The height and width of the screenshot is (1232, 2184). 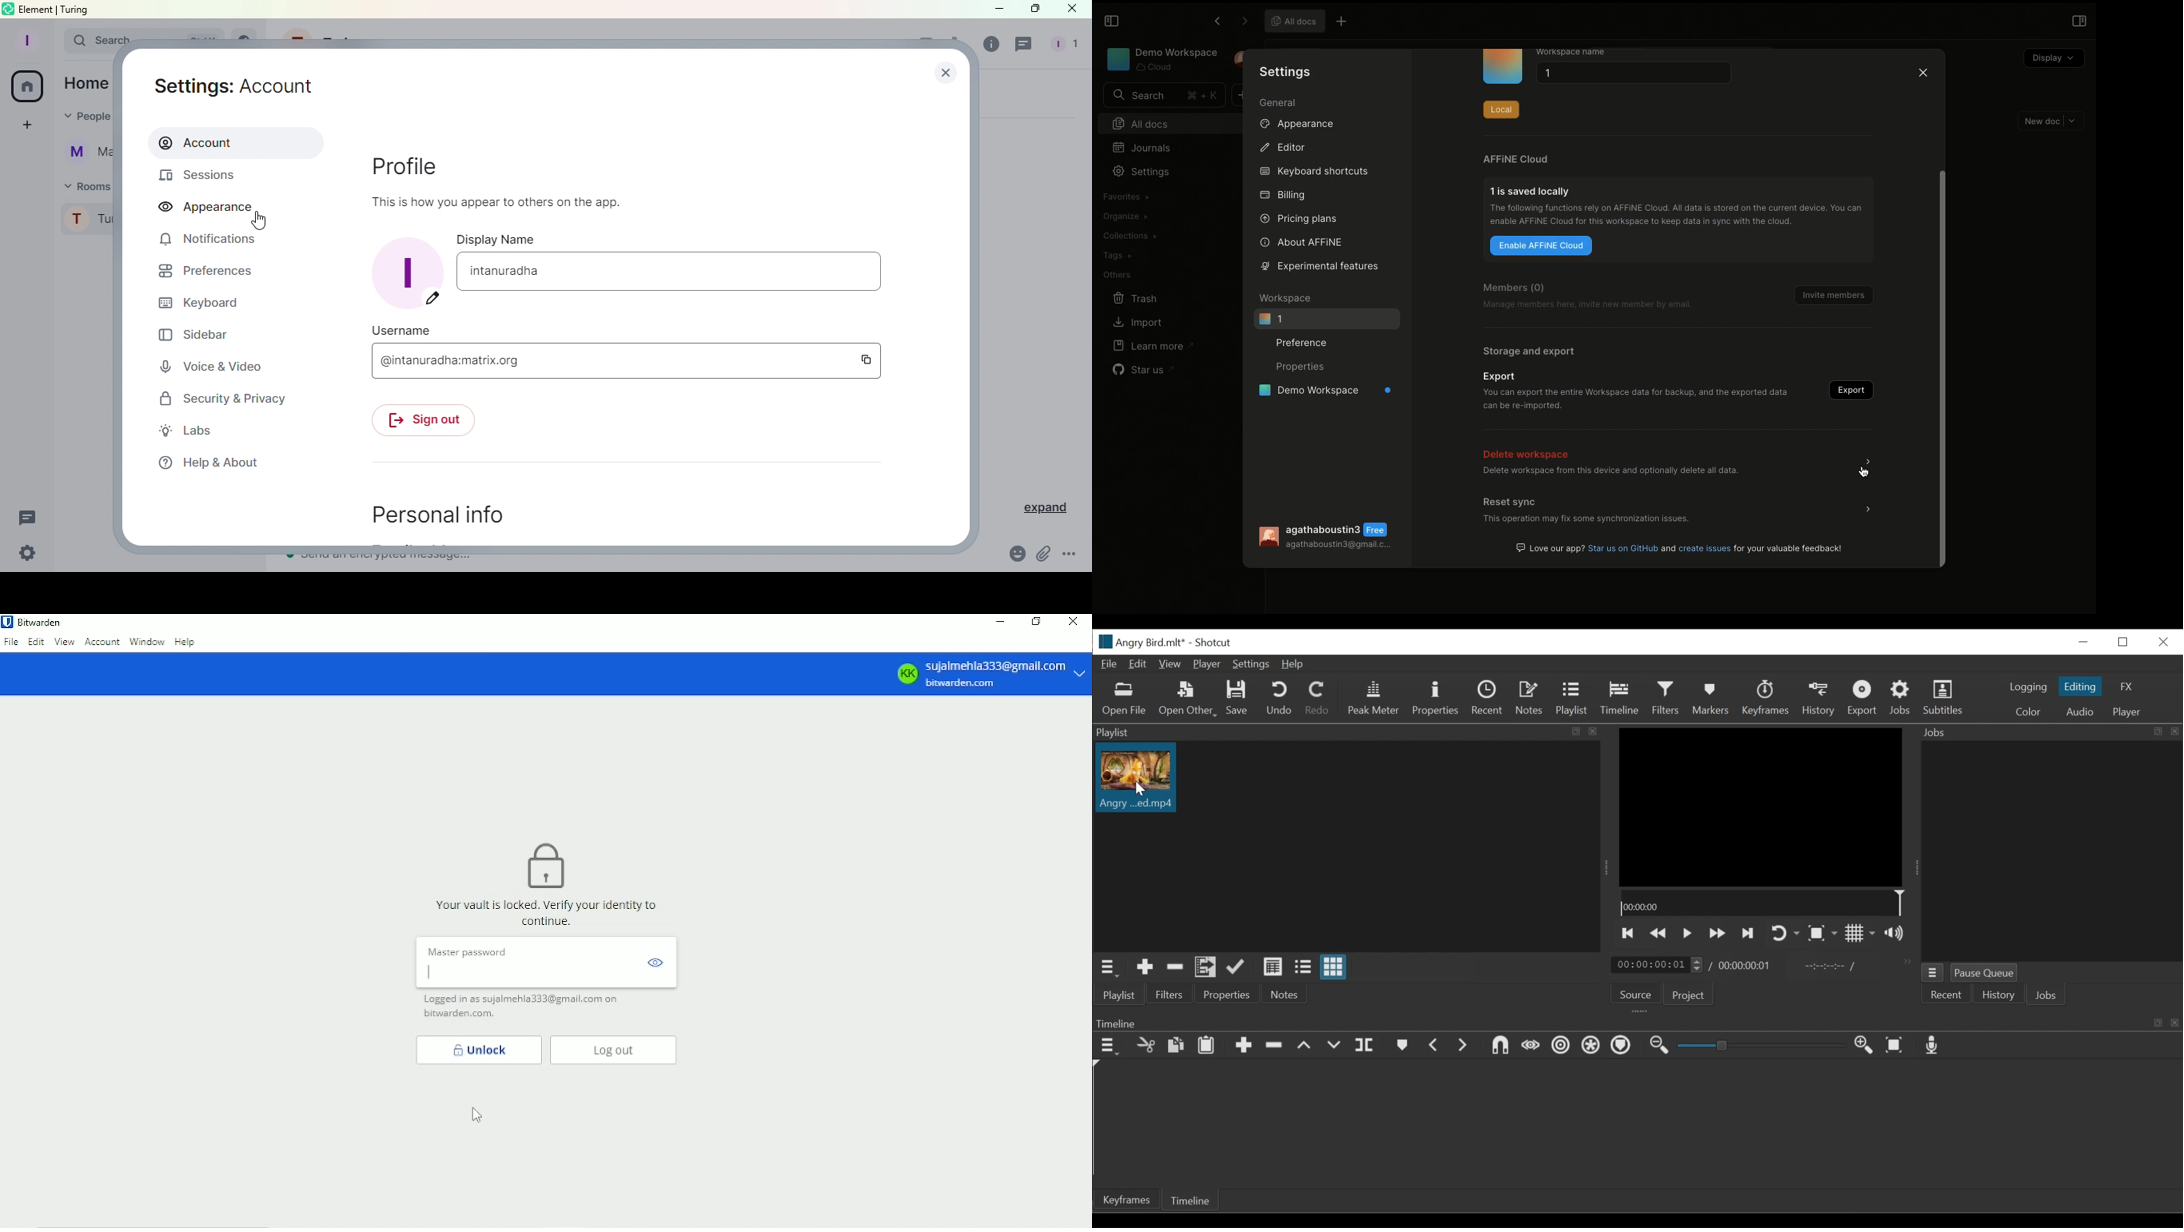 What do you see at coordinates (993, 8) in the screenshot?
I see `Minimize` at bounding box center [993, 8].